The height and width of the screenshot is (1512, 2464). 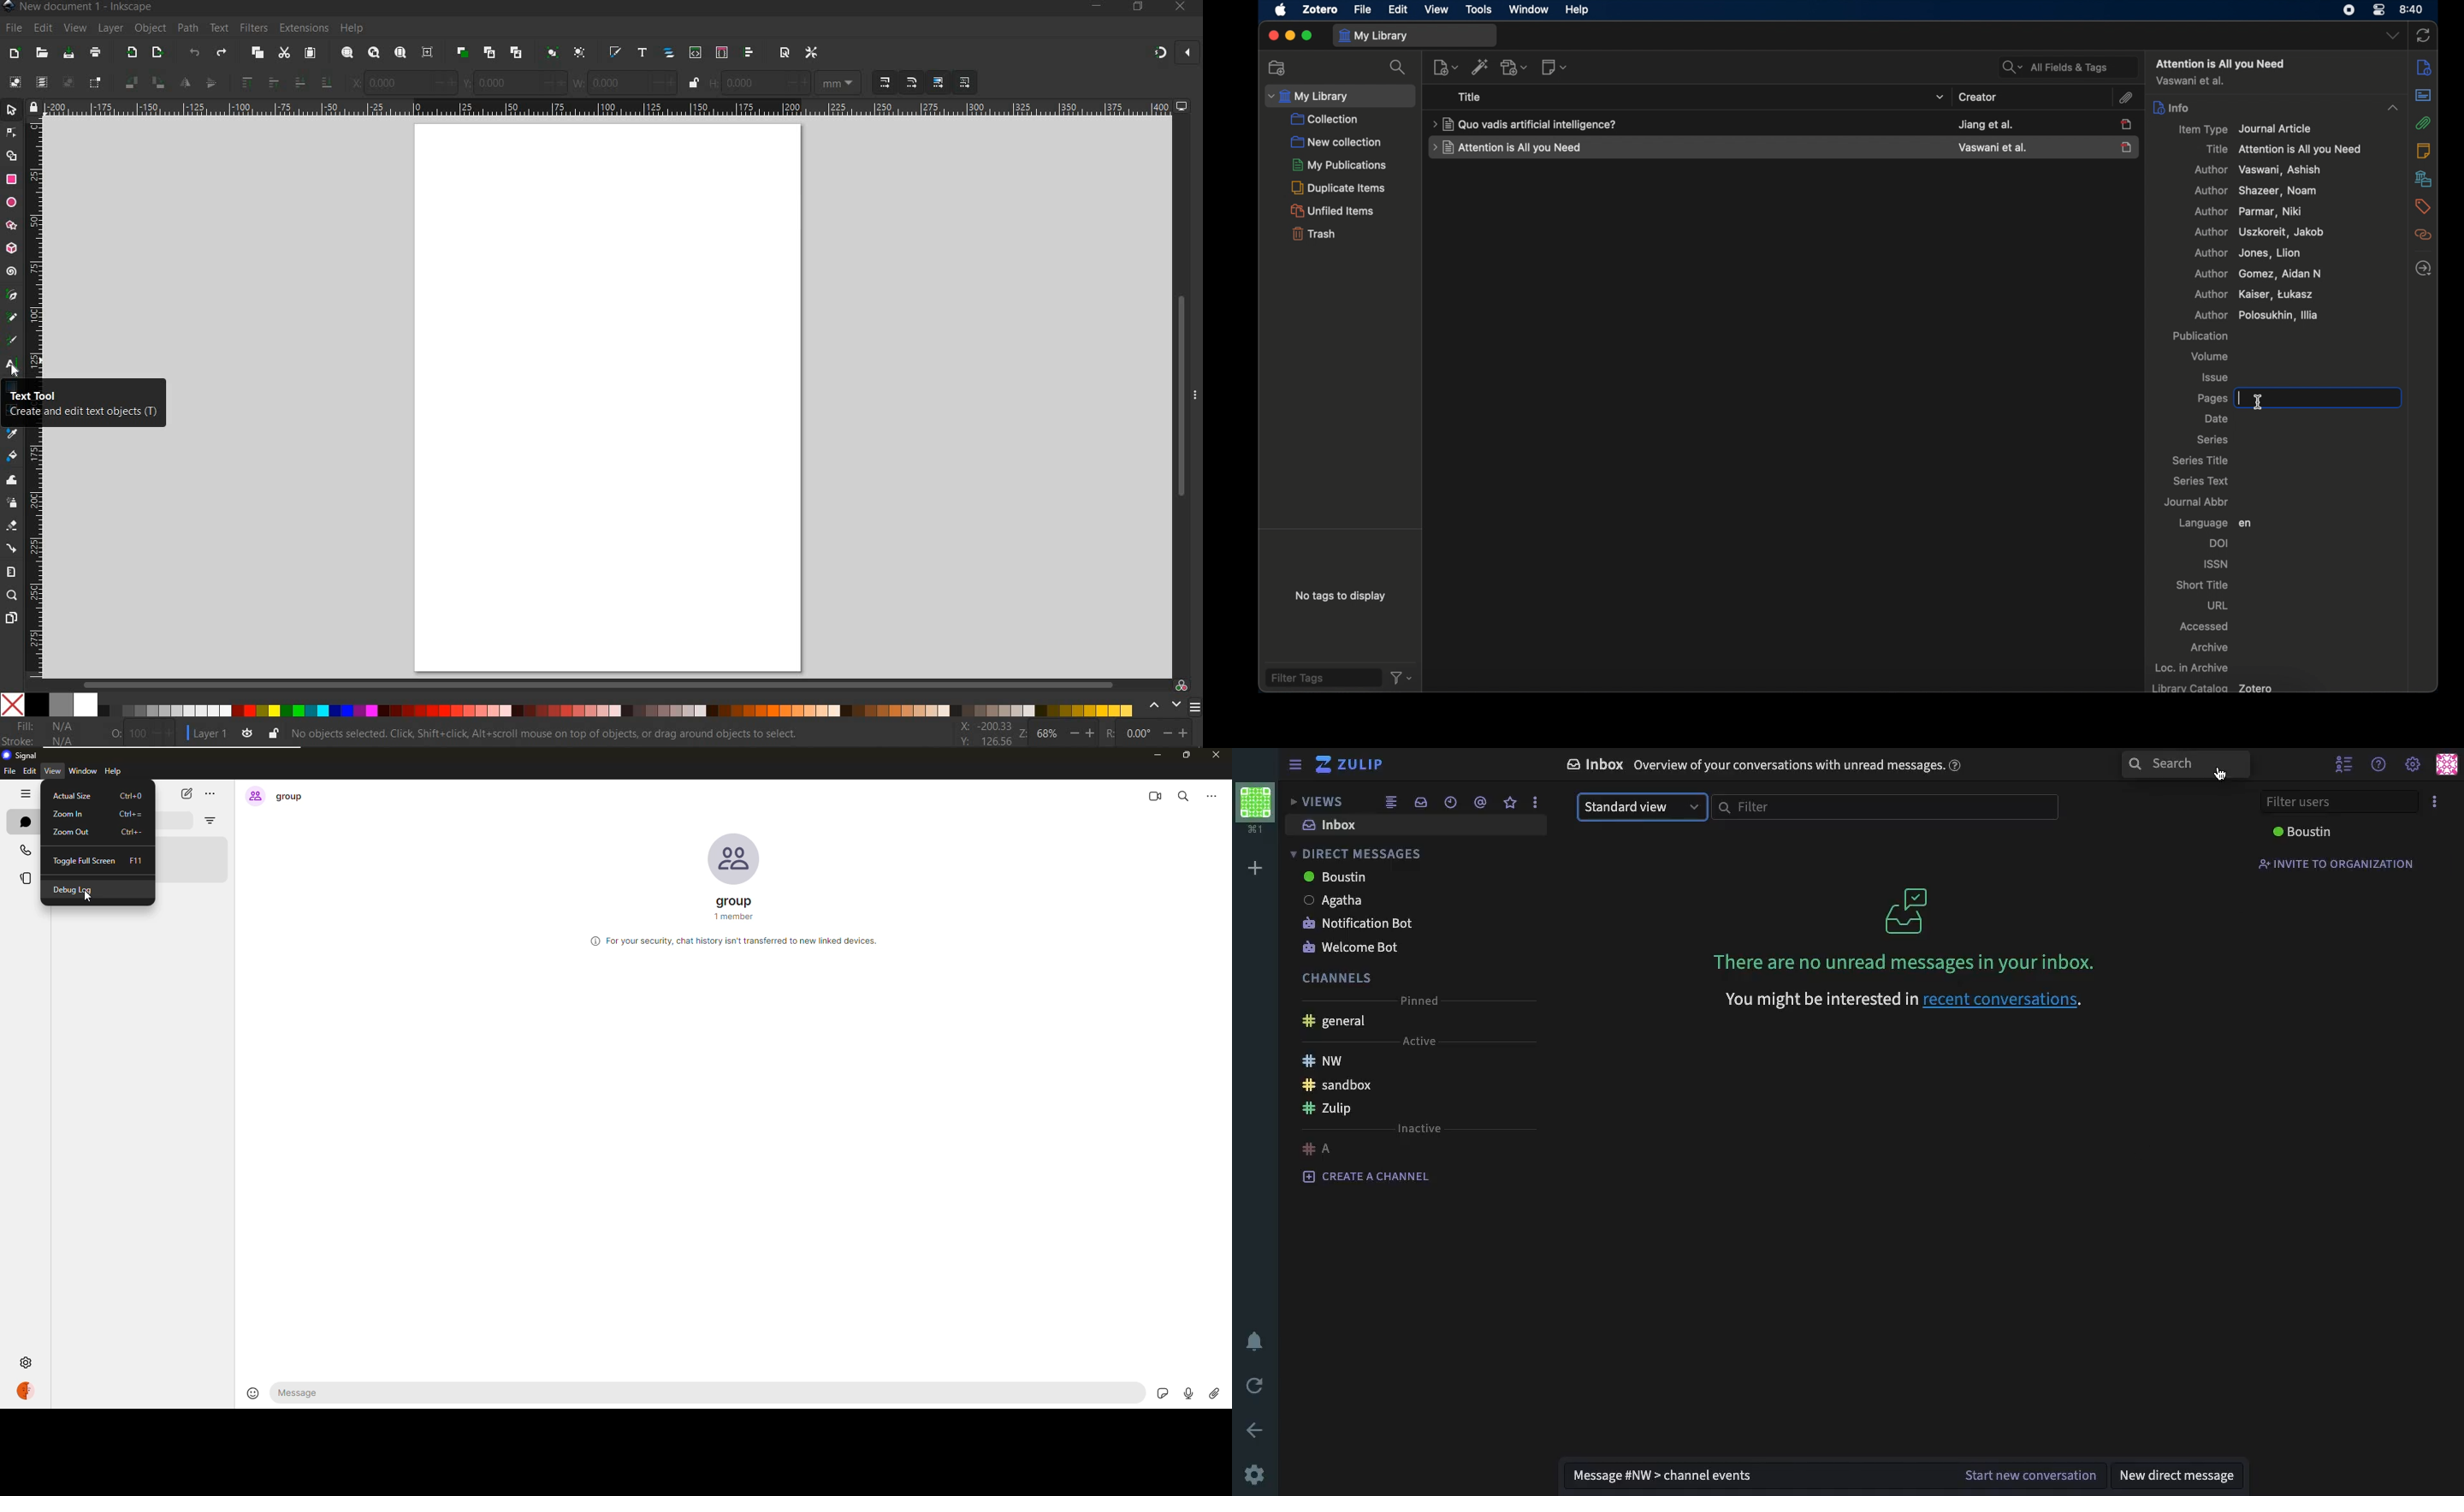 I want to click on minimize, so click(x=1290, y=35).